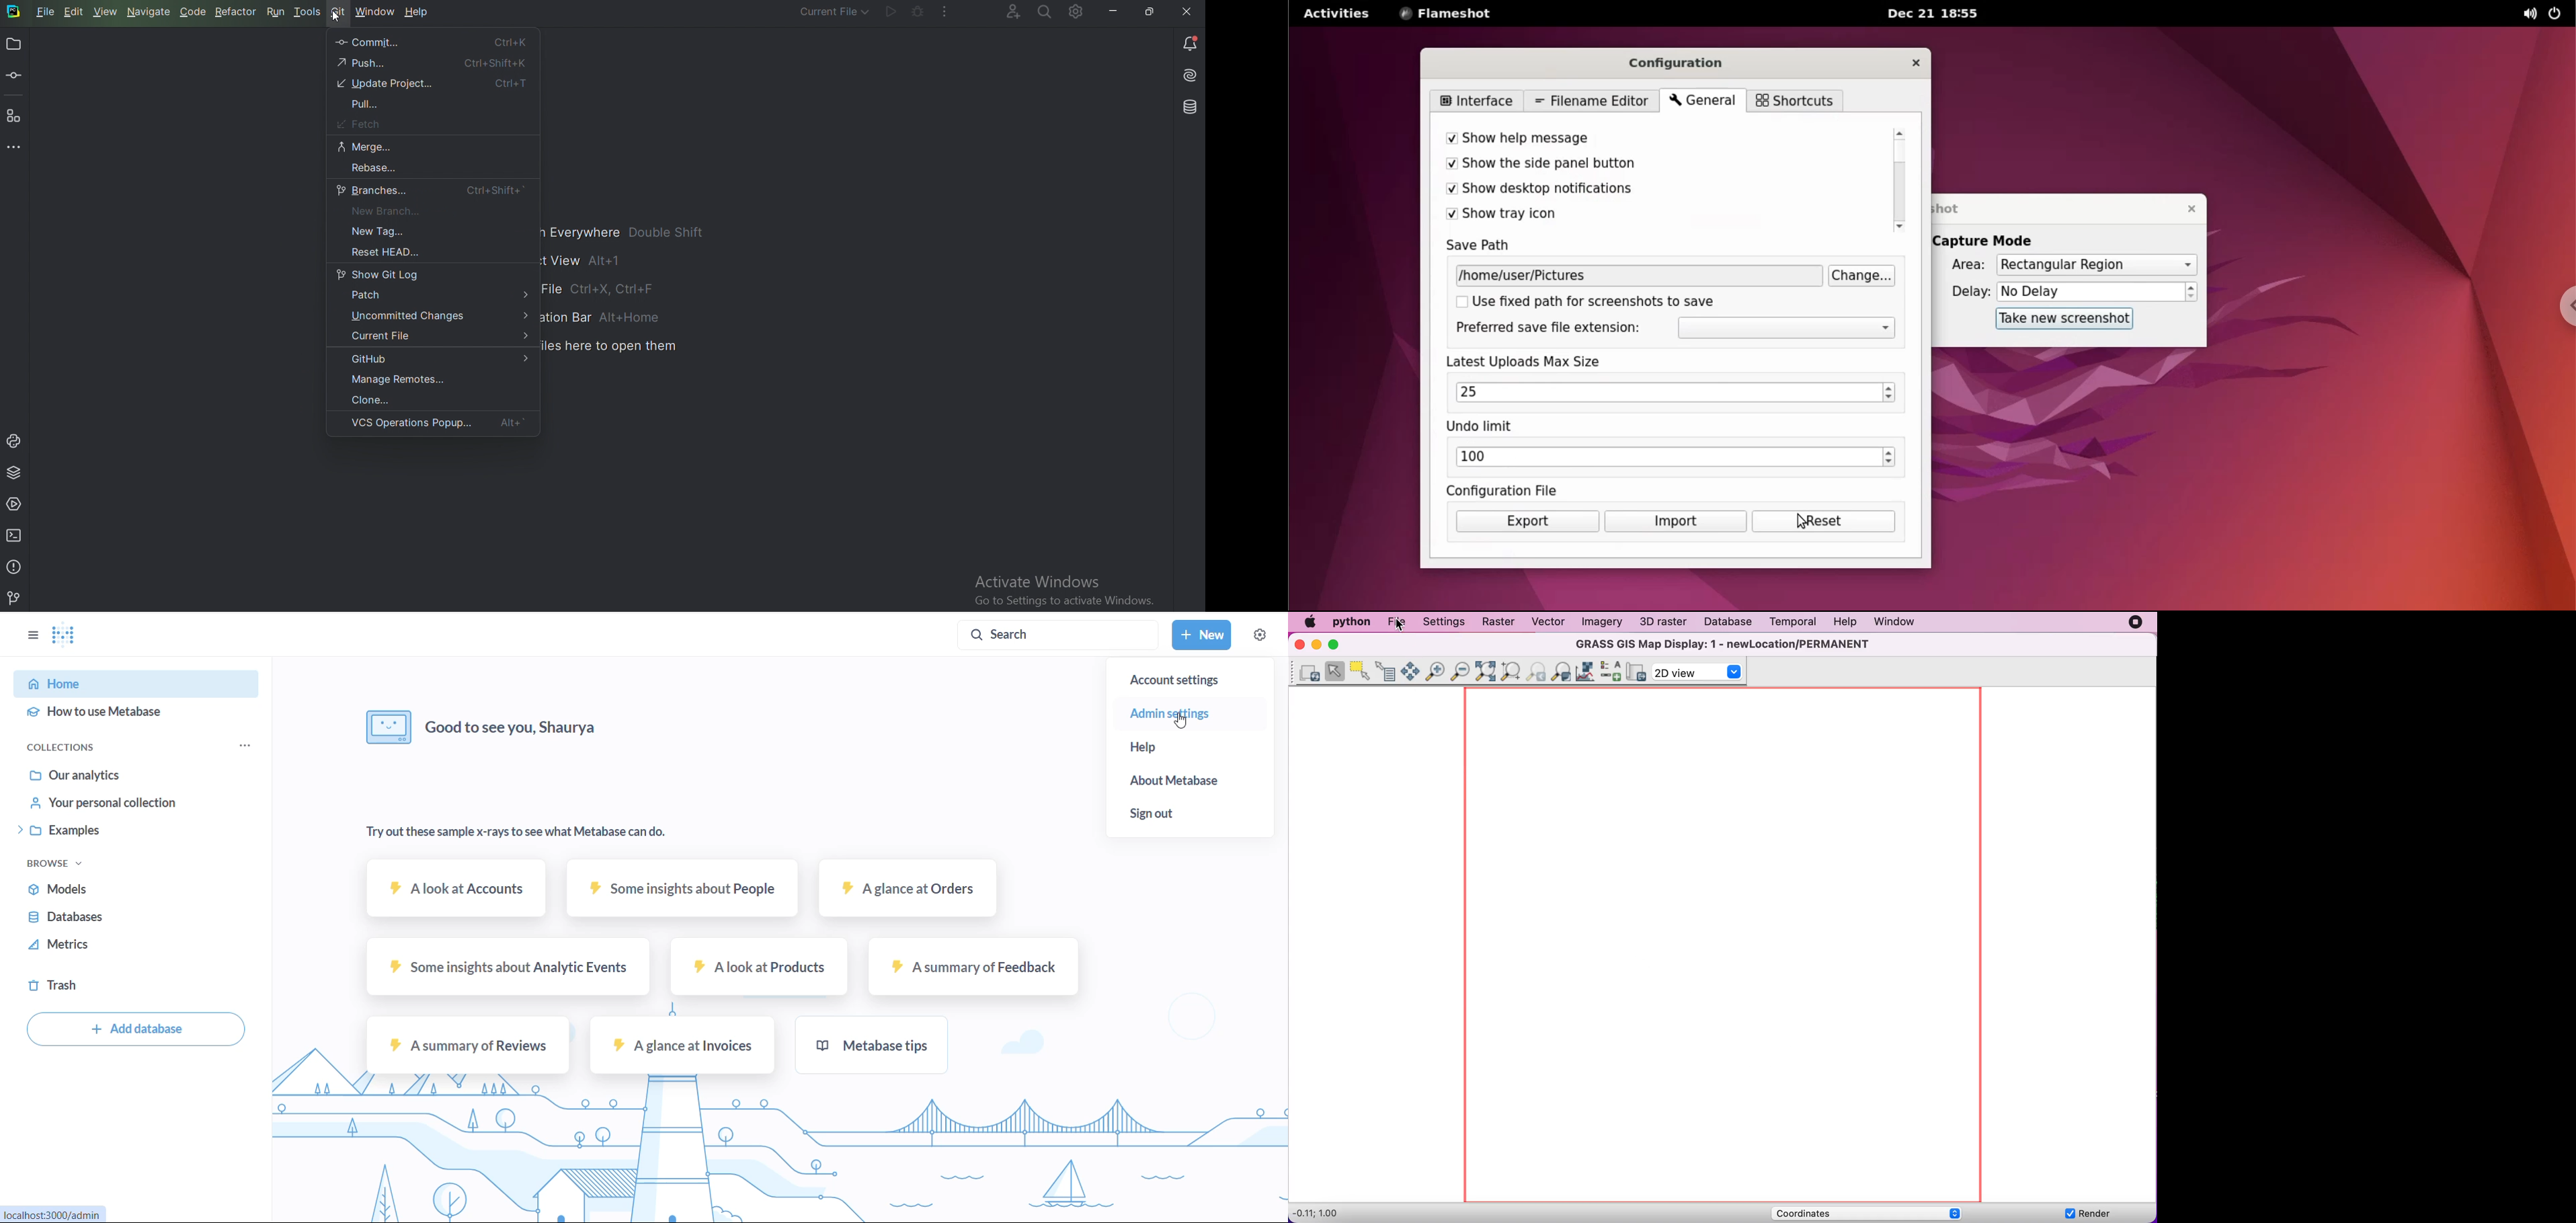 Image resolution: width=2576 pixels, height=1232 pixels. Describe the element at coordinates (440, 317) in the screenshot. I see `Uncommitted Changes` at that location.